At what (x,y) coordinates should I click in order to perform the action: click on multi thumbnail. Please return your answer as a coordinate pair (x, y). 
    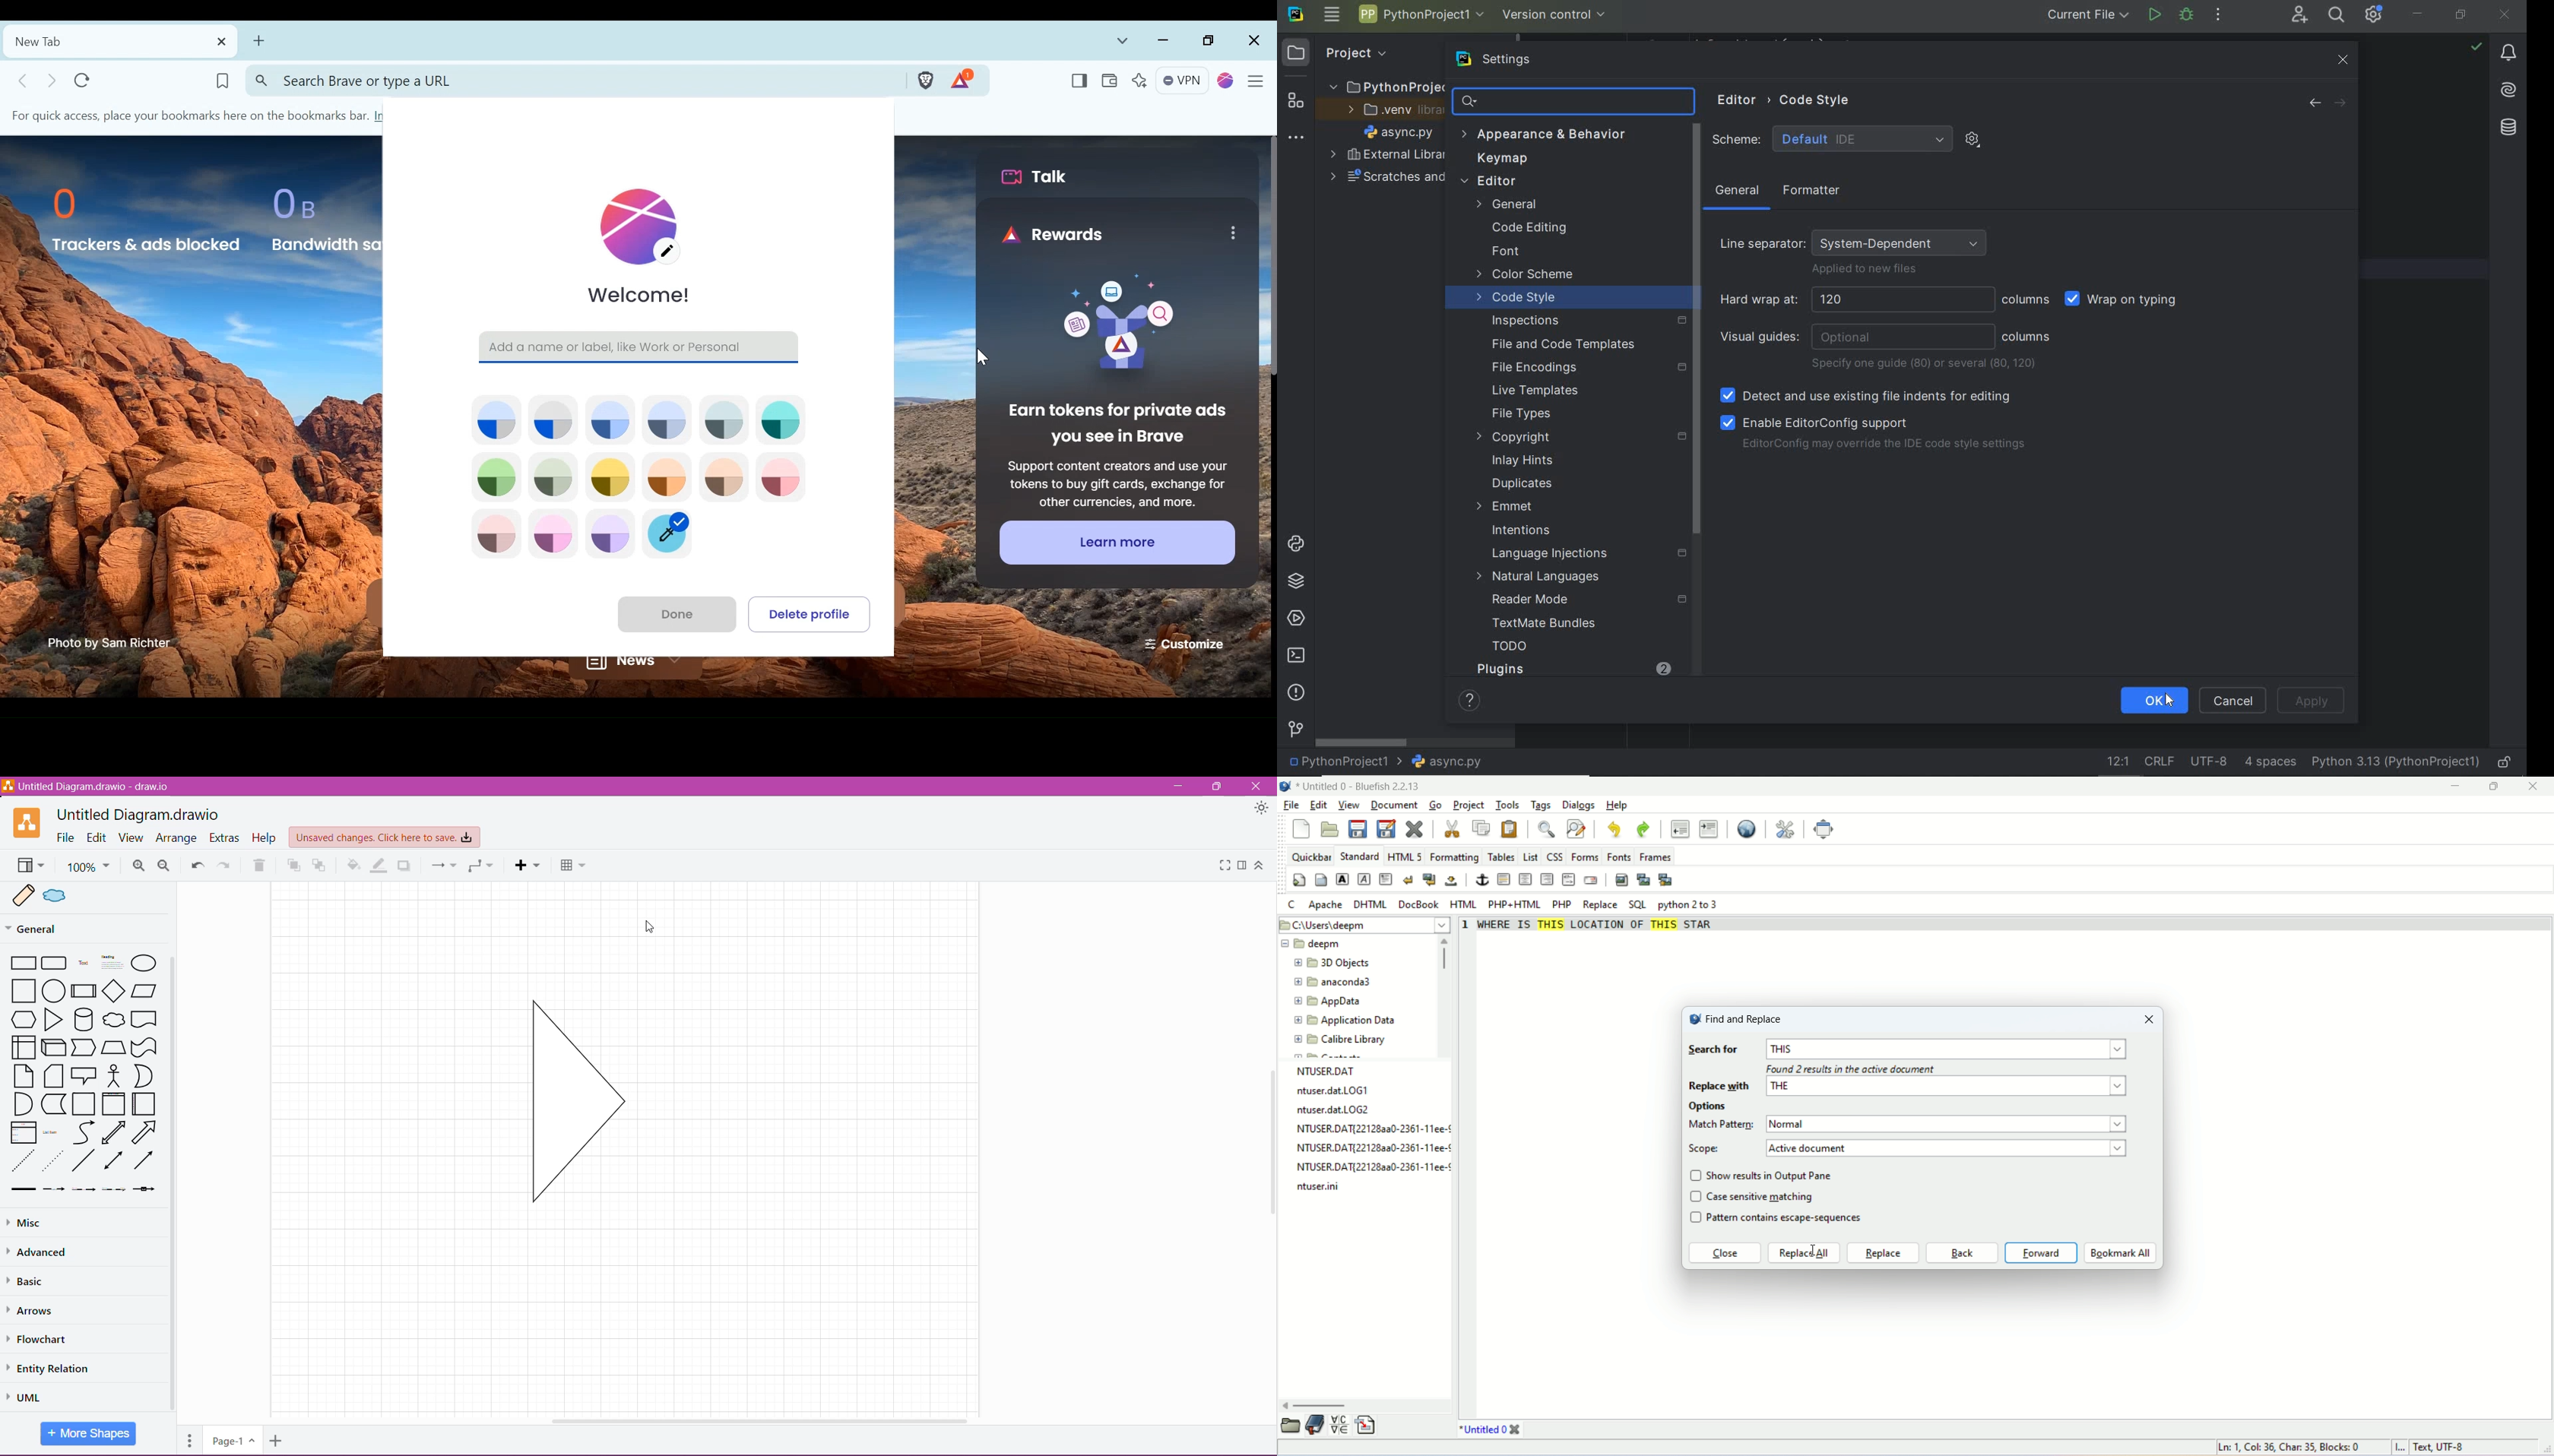
    Looking at the image, I should click on (1667, 880).